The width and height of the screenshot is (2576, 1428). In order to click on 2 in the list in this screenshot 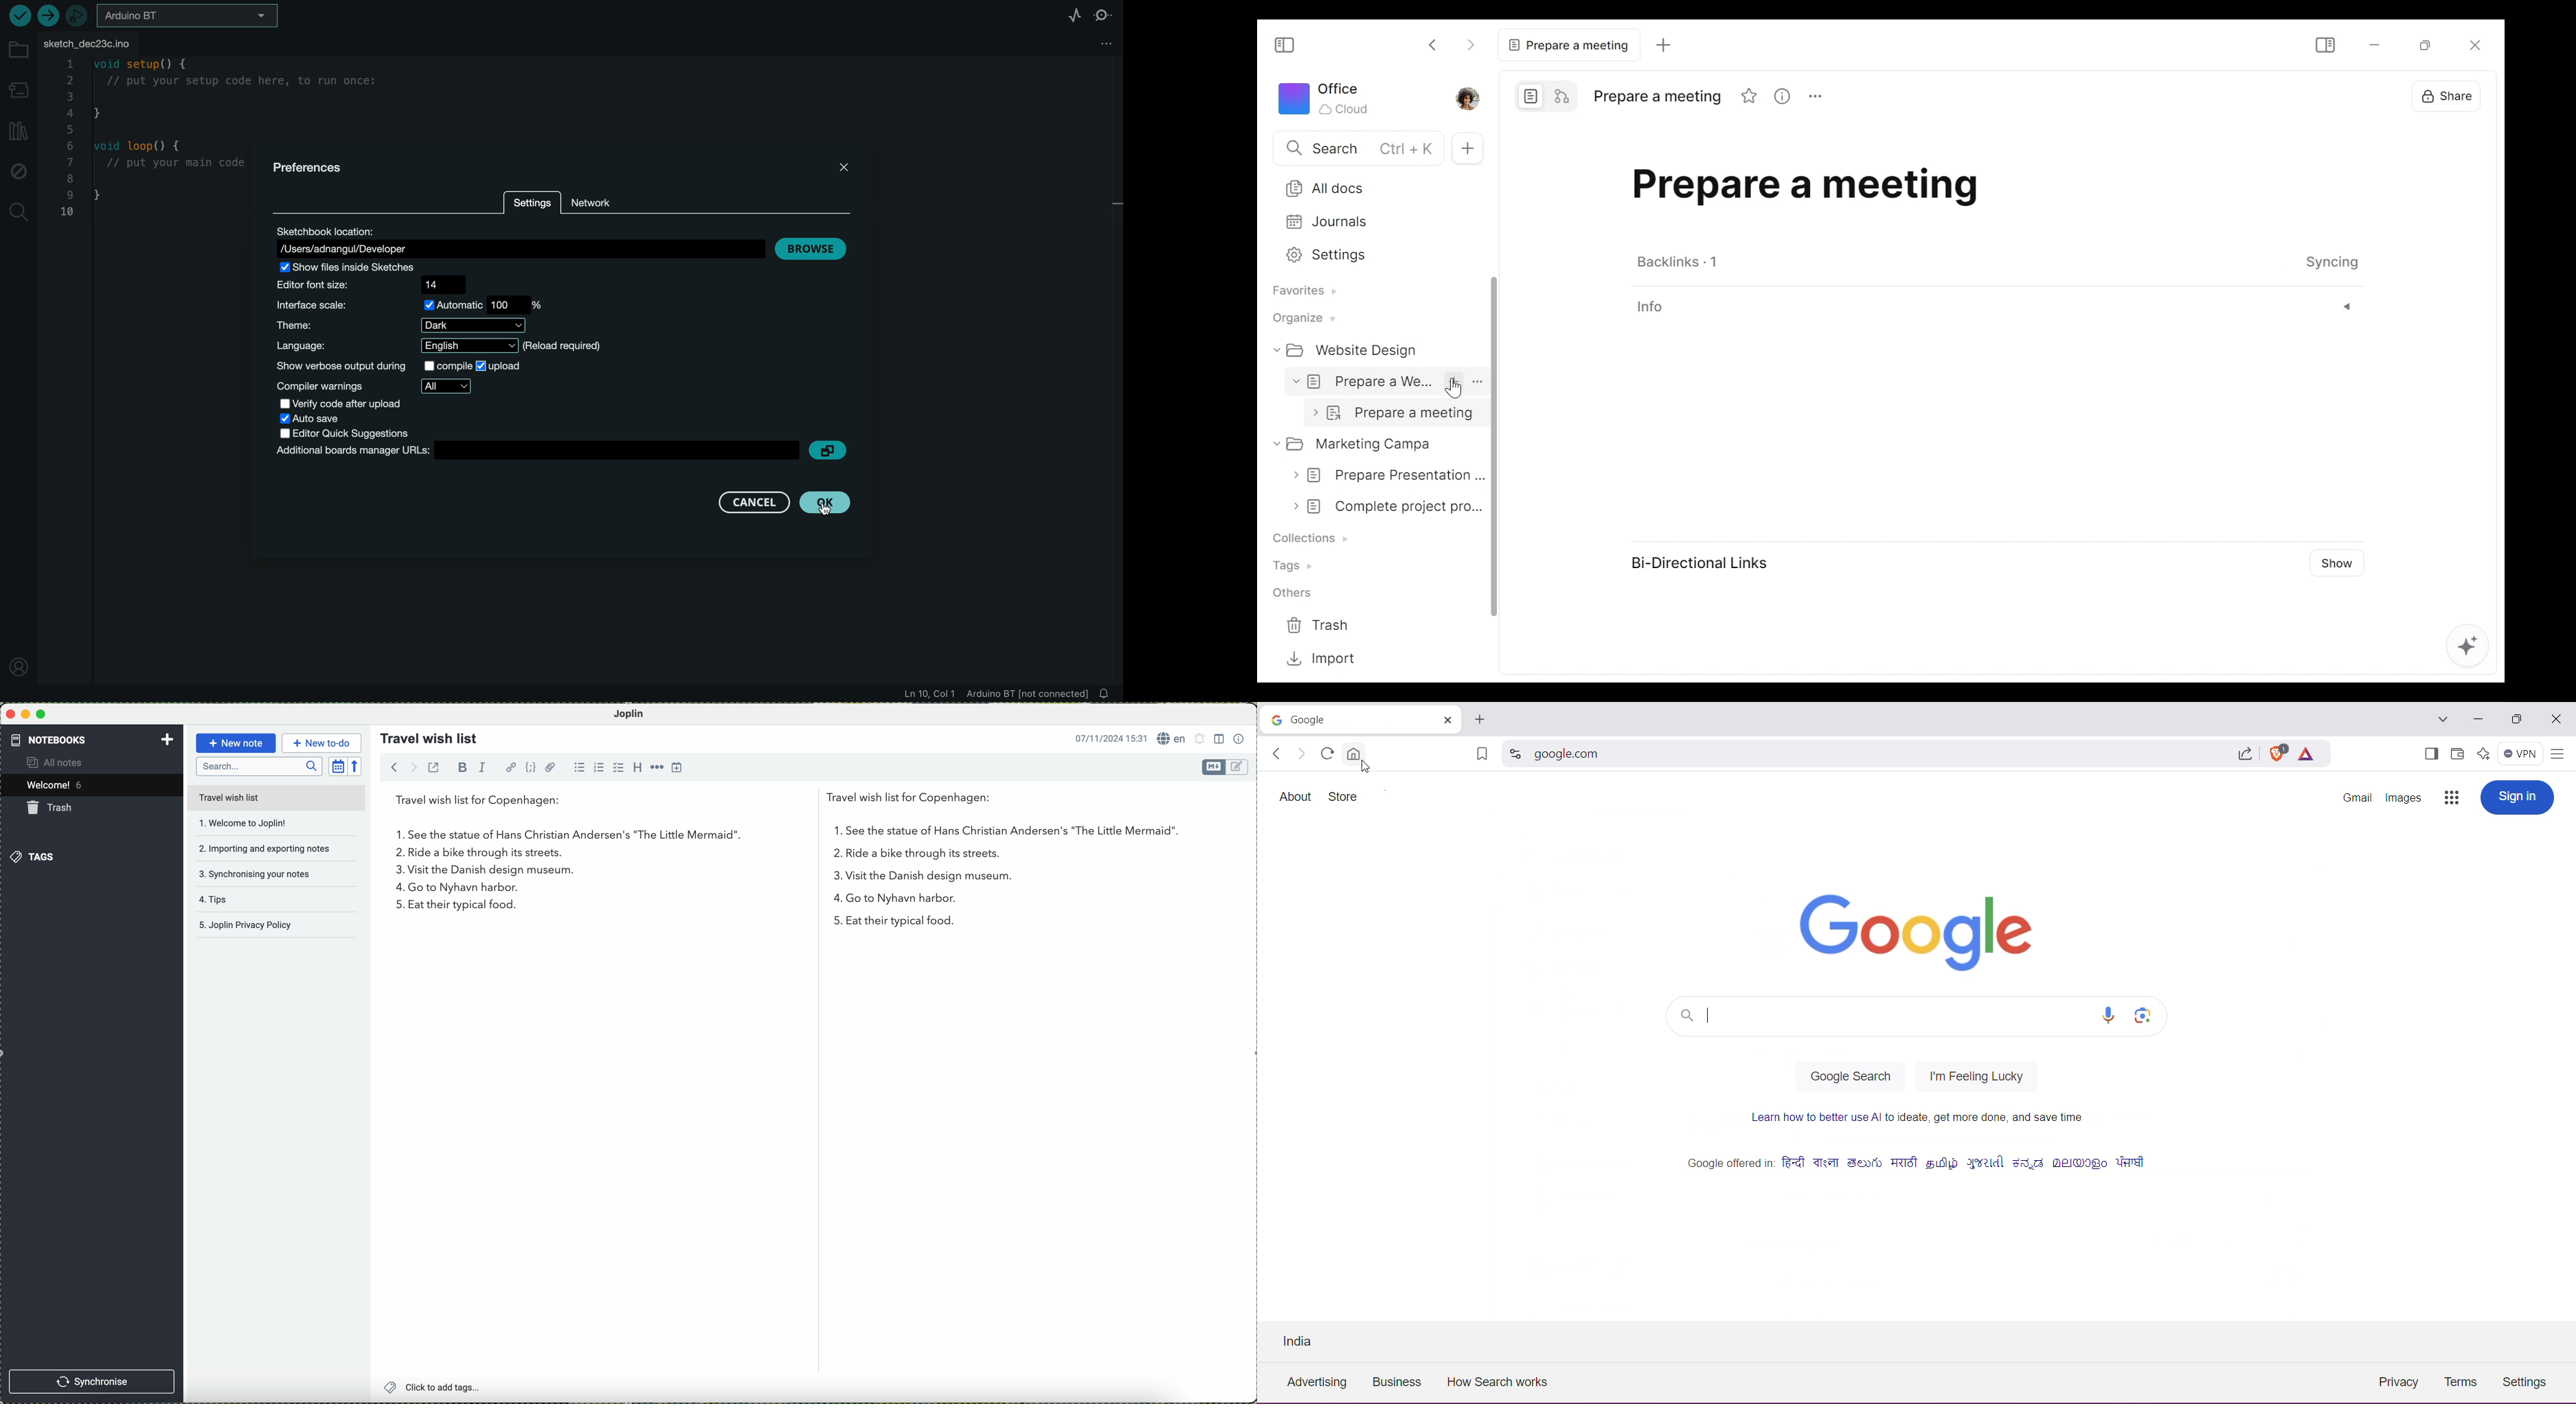, I will do `click(896, 856)`.